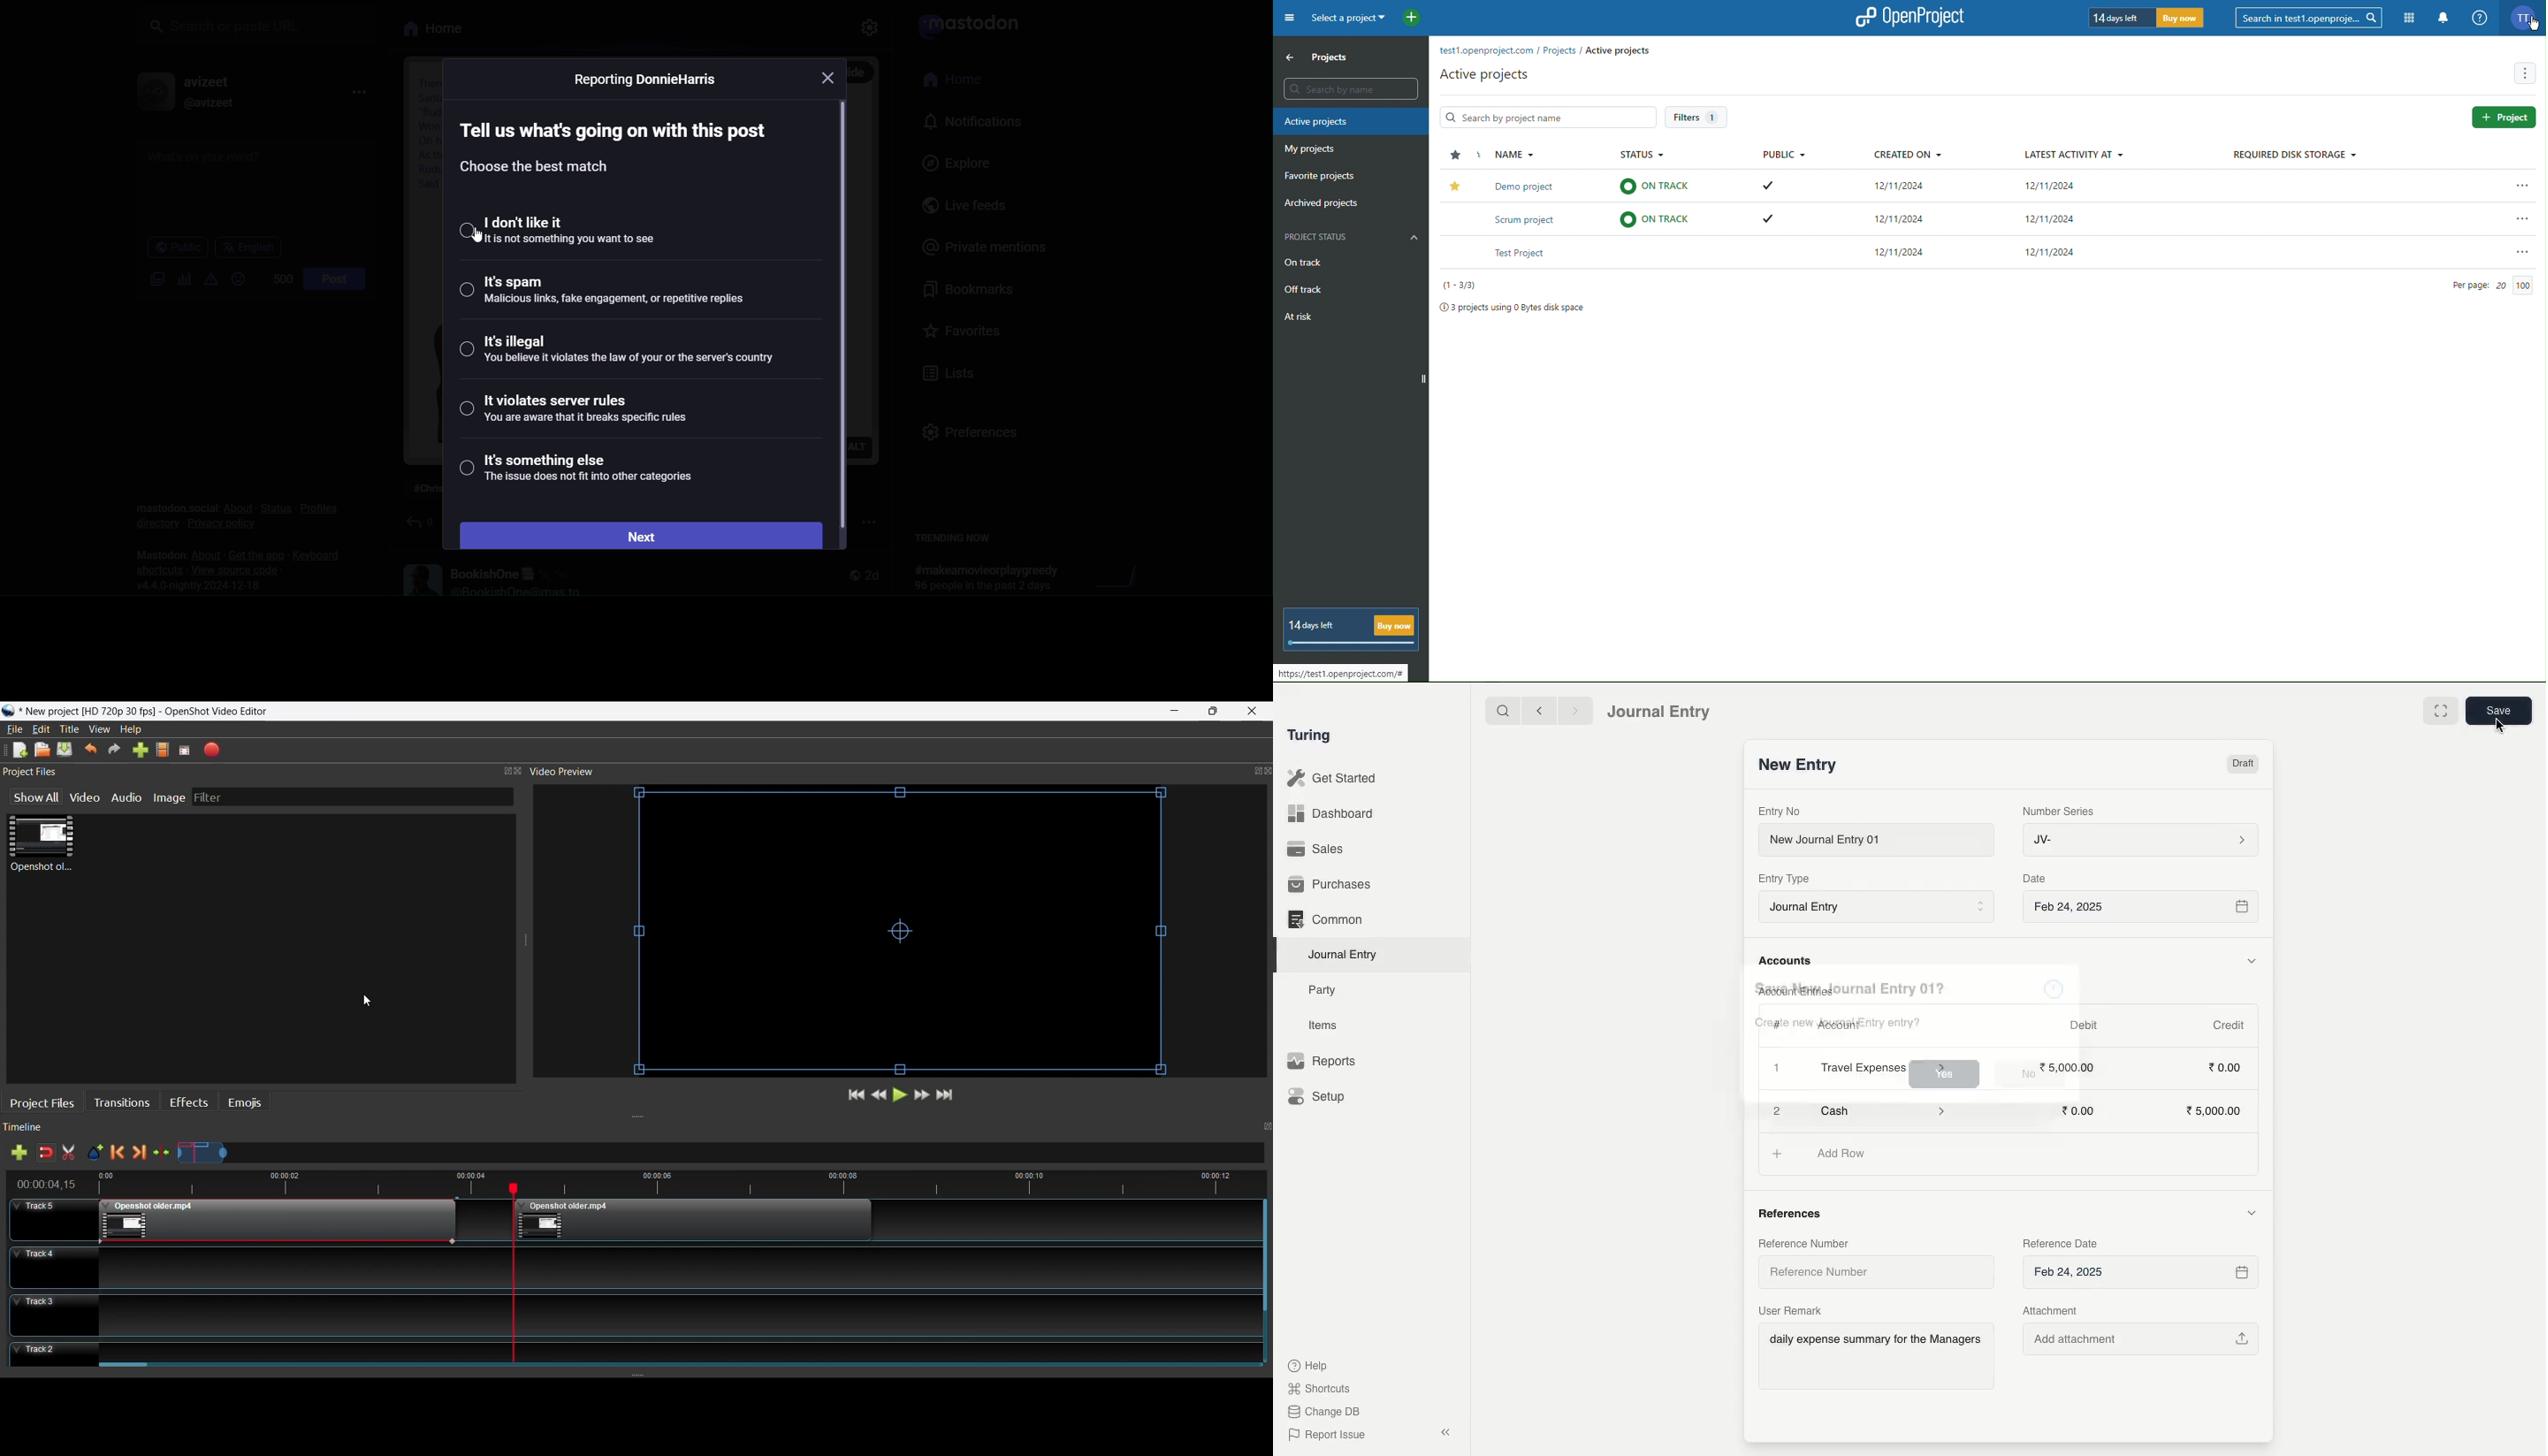  Describe the element at coordinates (1327, 919) in the screenshot. I see `Common` at that location.